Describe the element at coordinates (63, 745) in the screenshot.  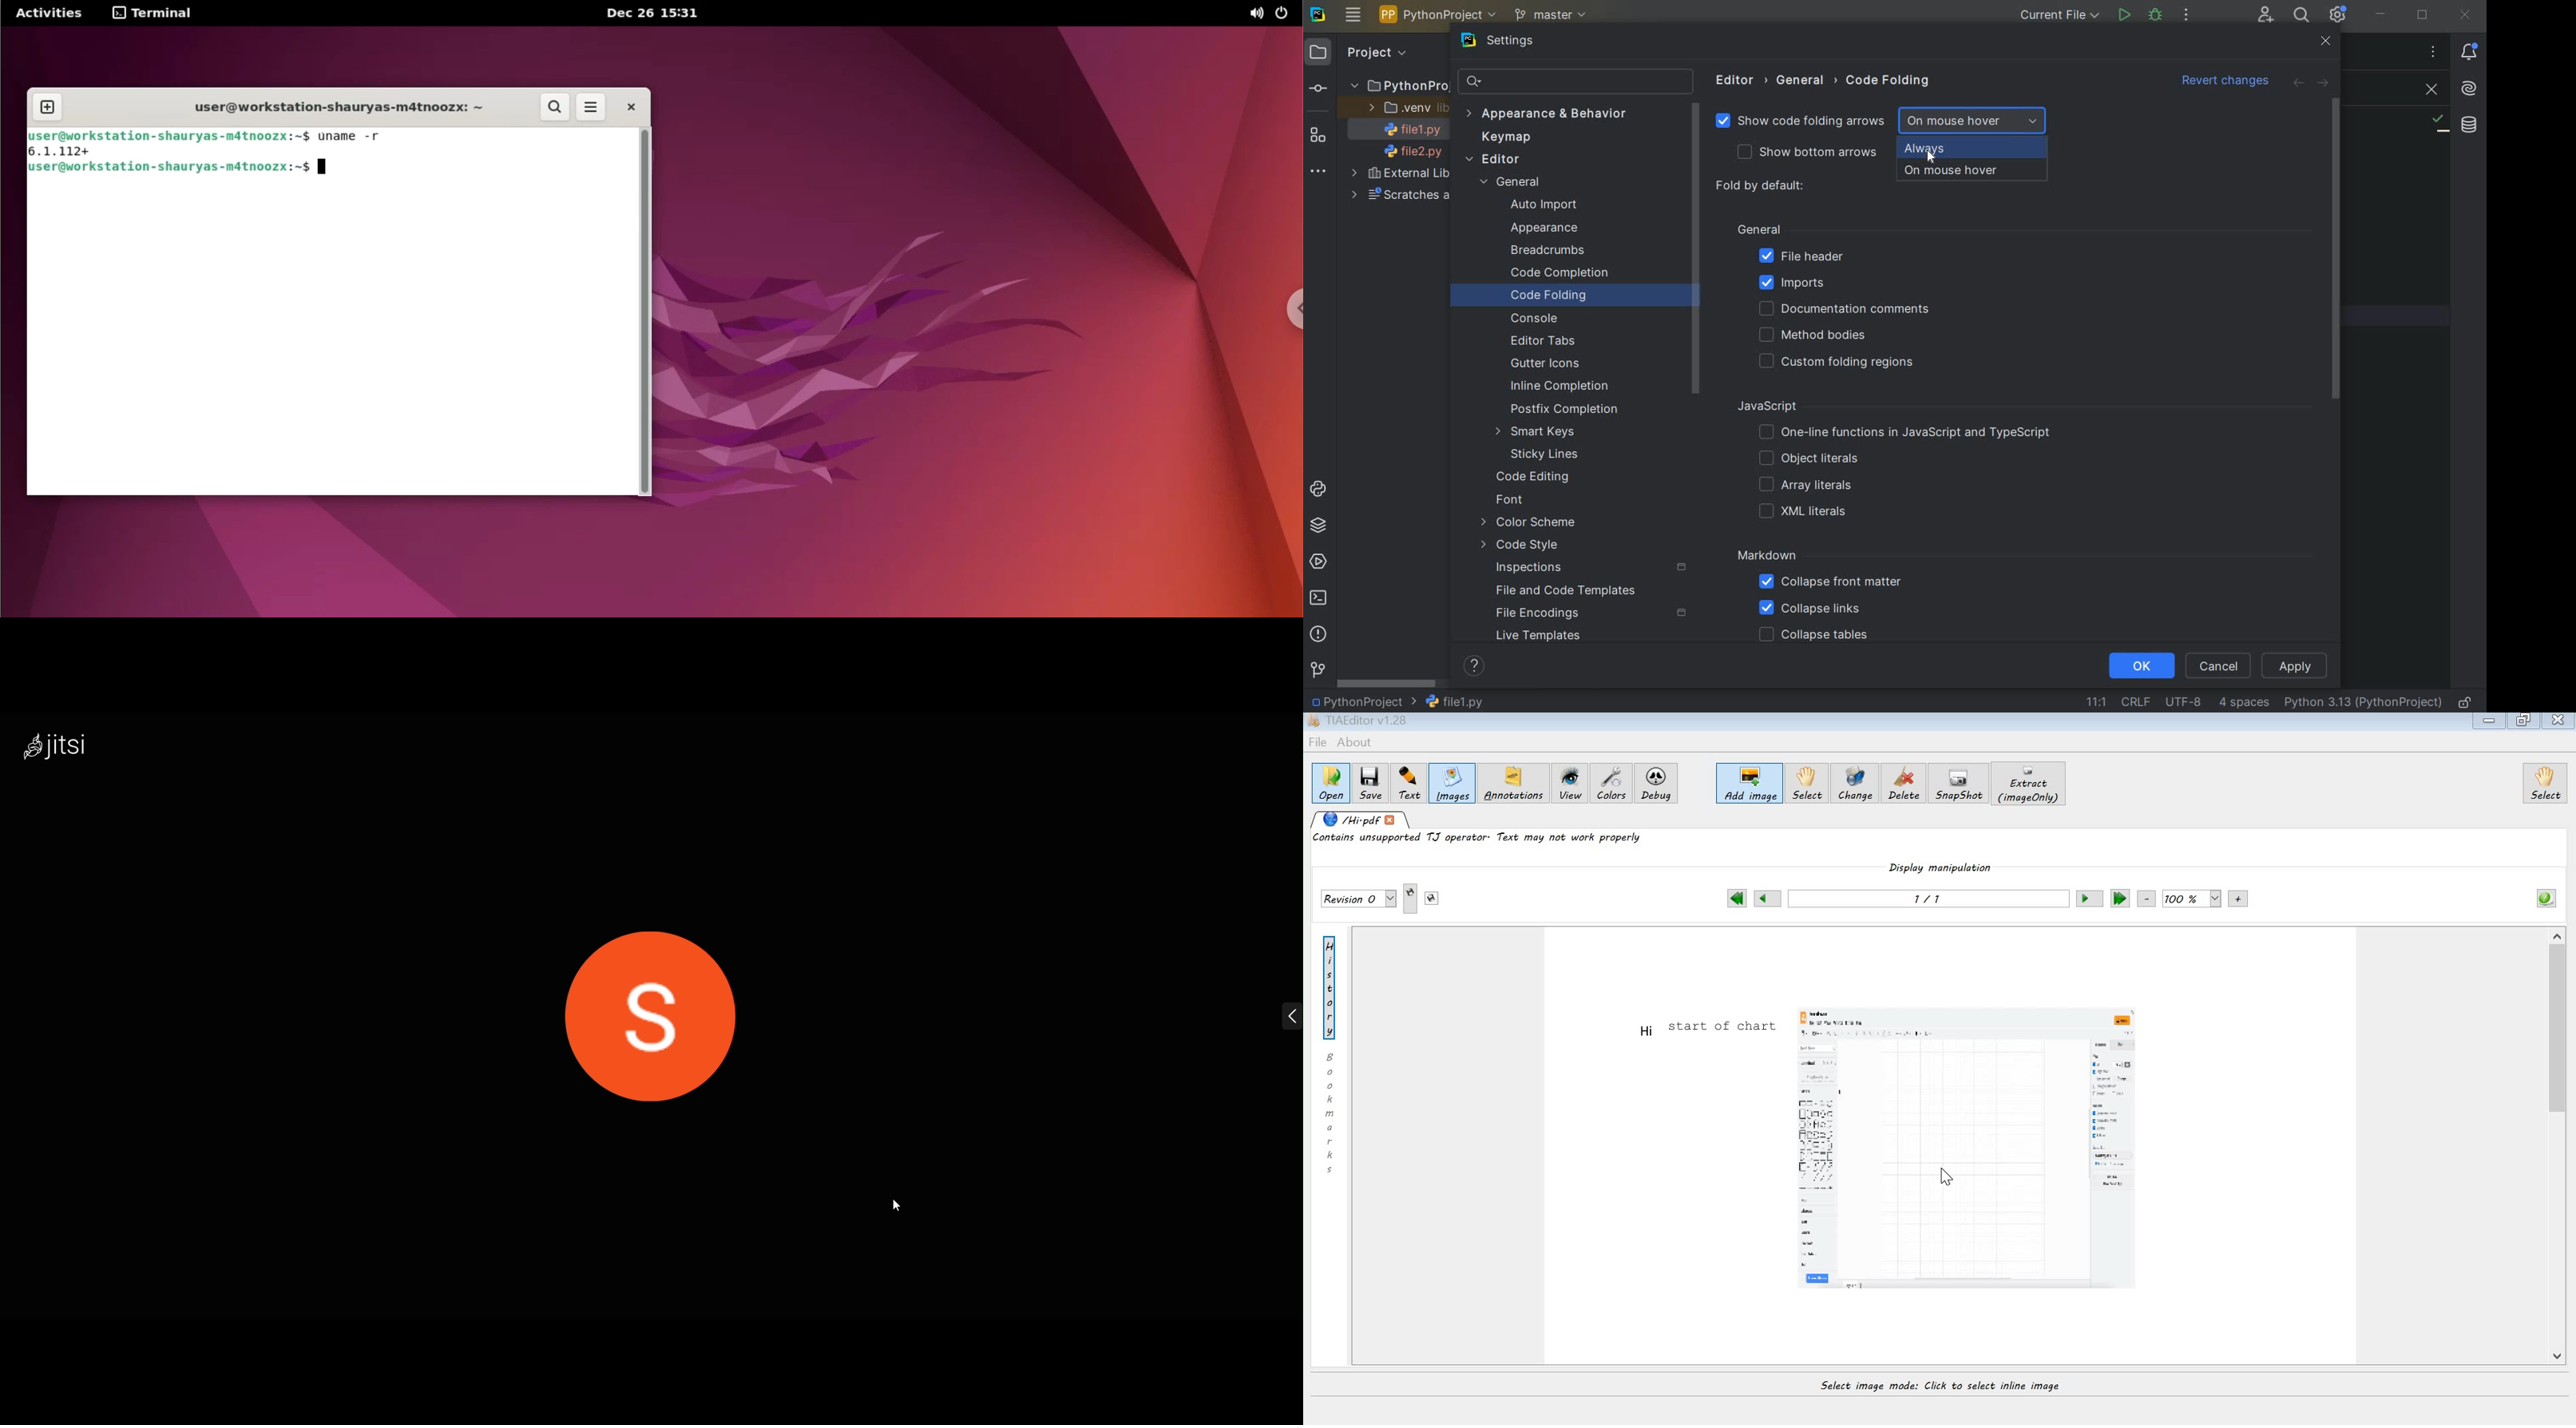
I see `logo` at that location.